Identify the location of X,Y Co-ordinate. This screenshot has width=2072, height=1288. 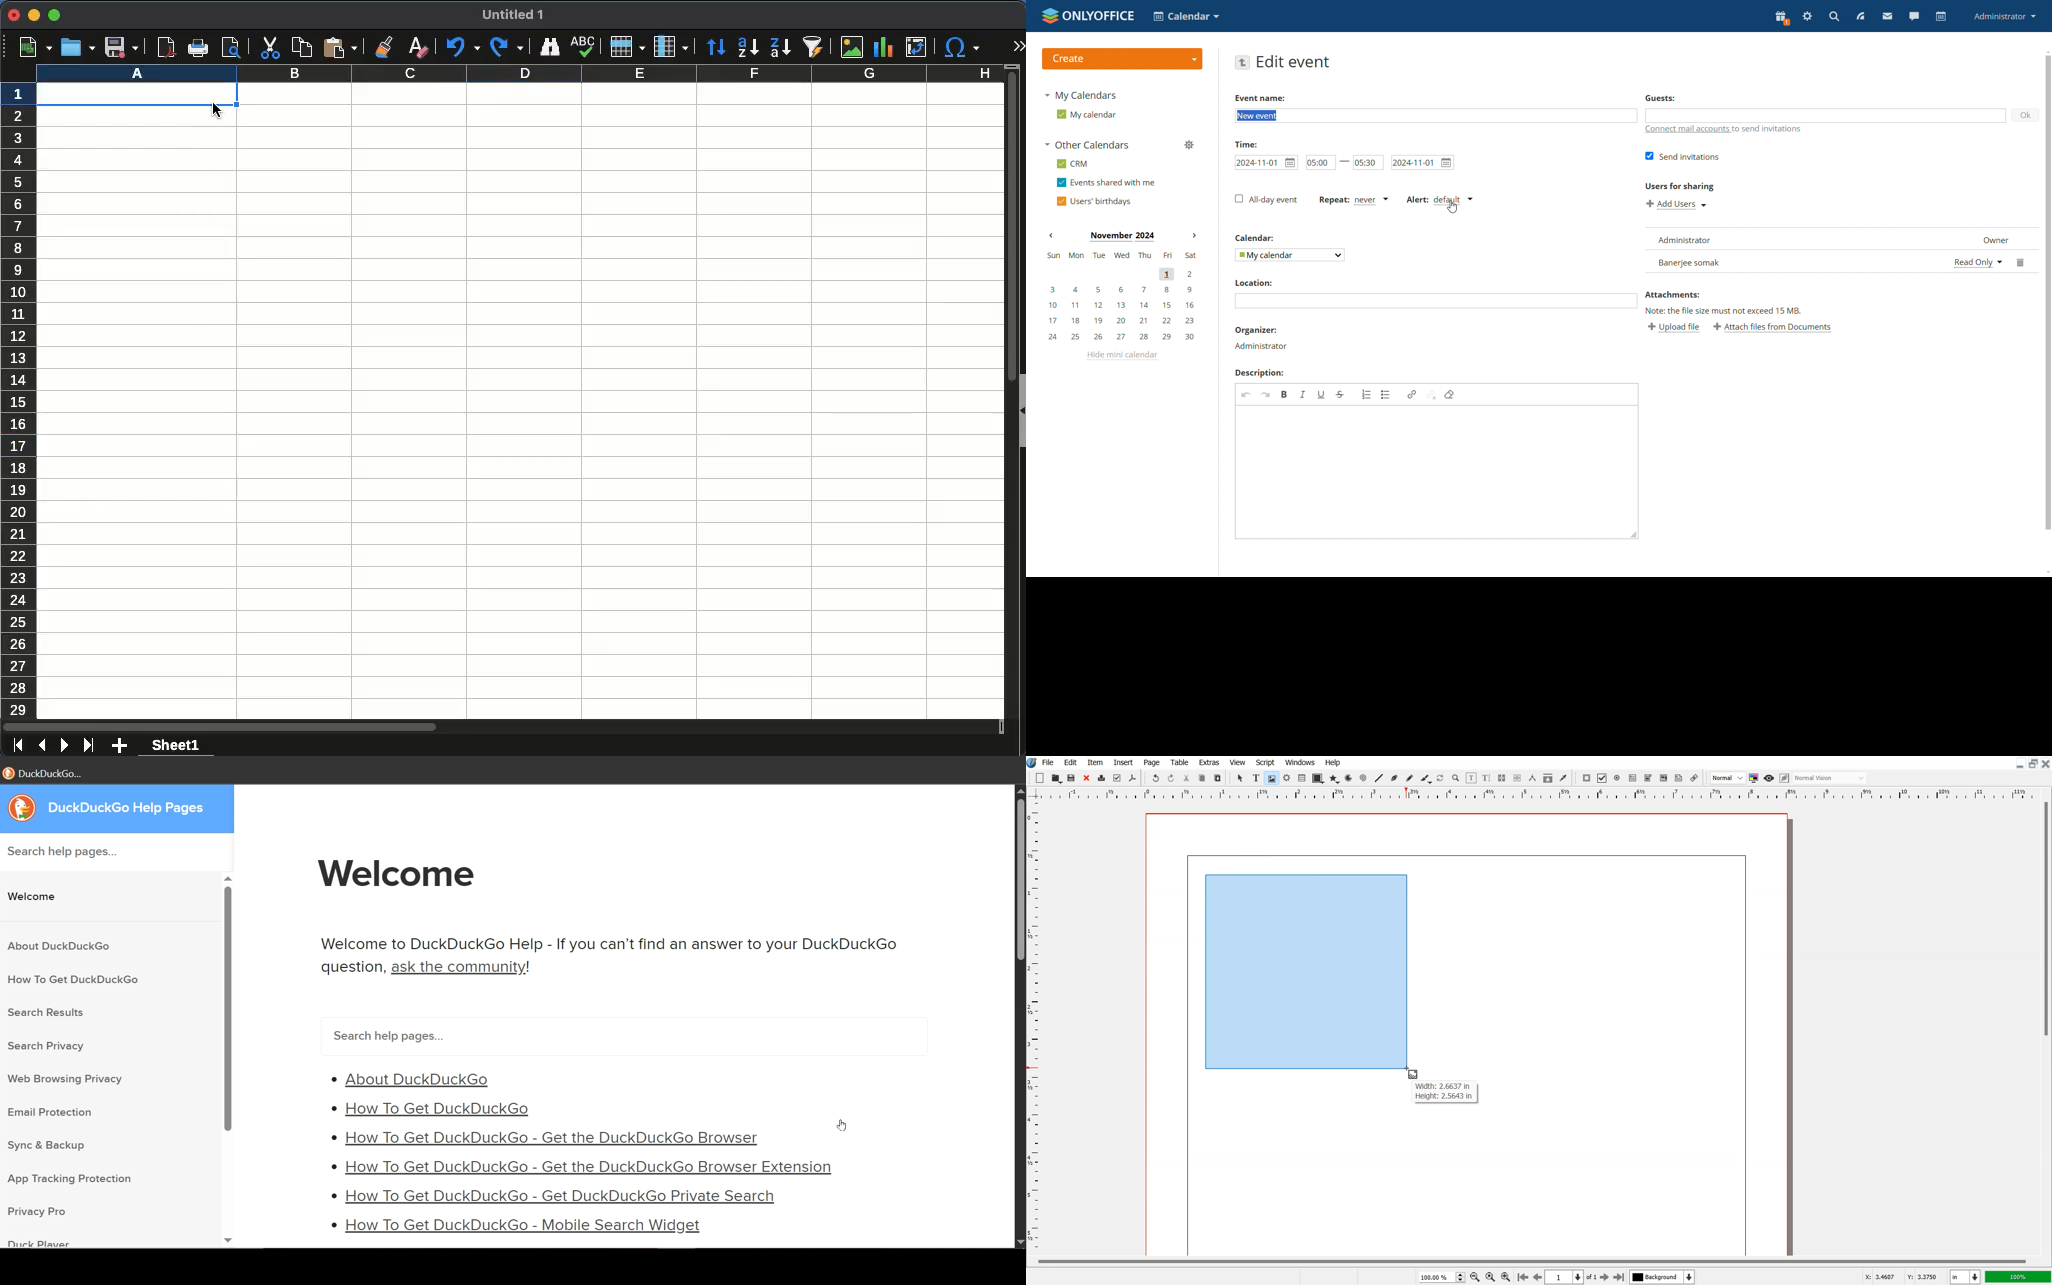
(1903, 1276).